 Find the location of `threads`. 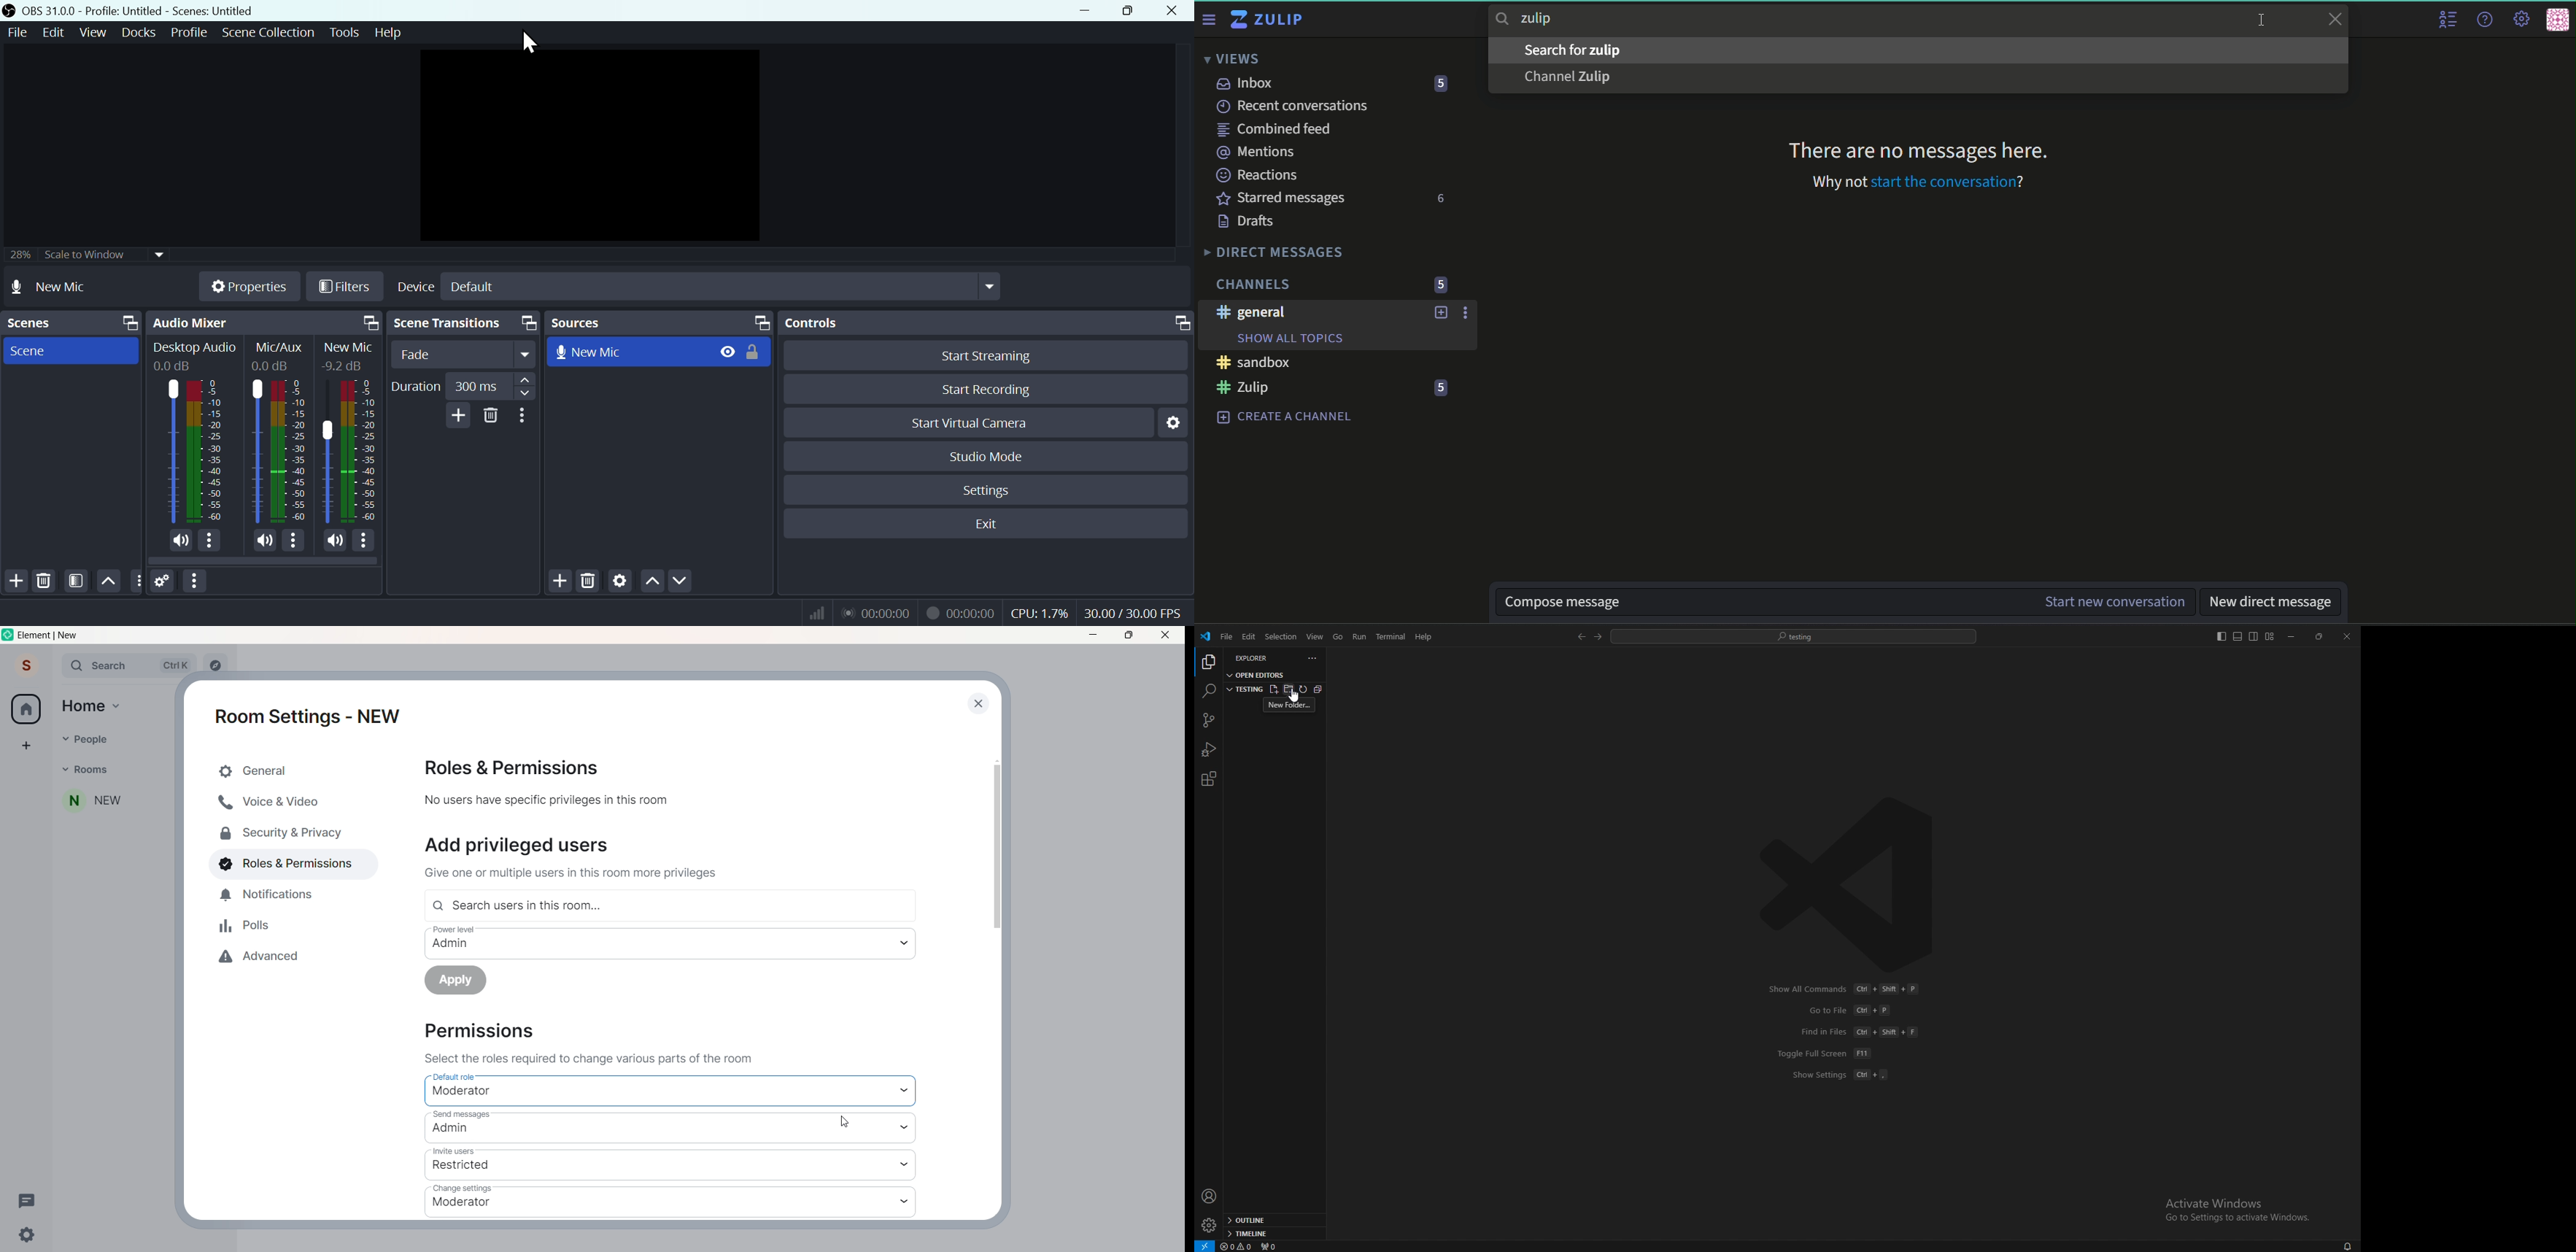

threads is located at coordinates (31, 1203).